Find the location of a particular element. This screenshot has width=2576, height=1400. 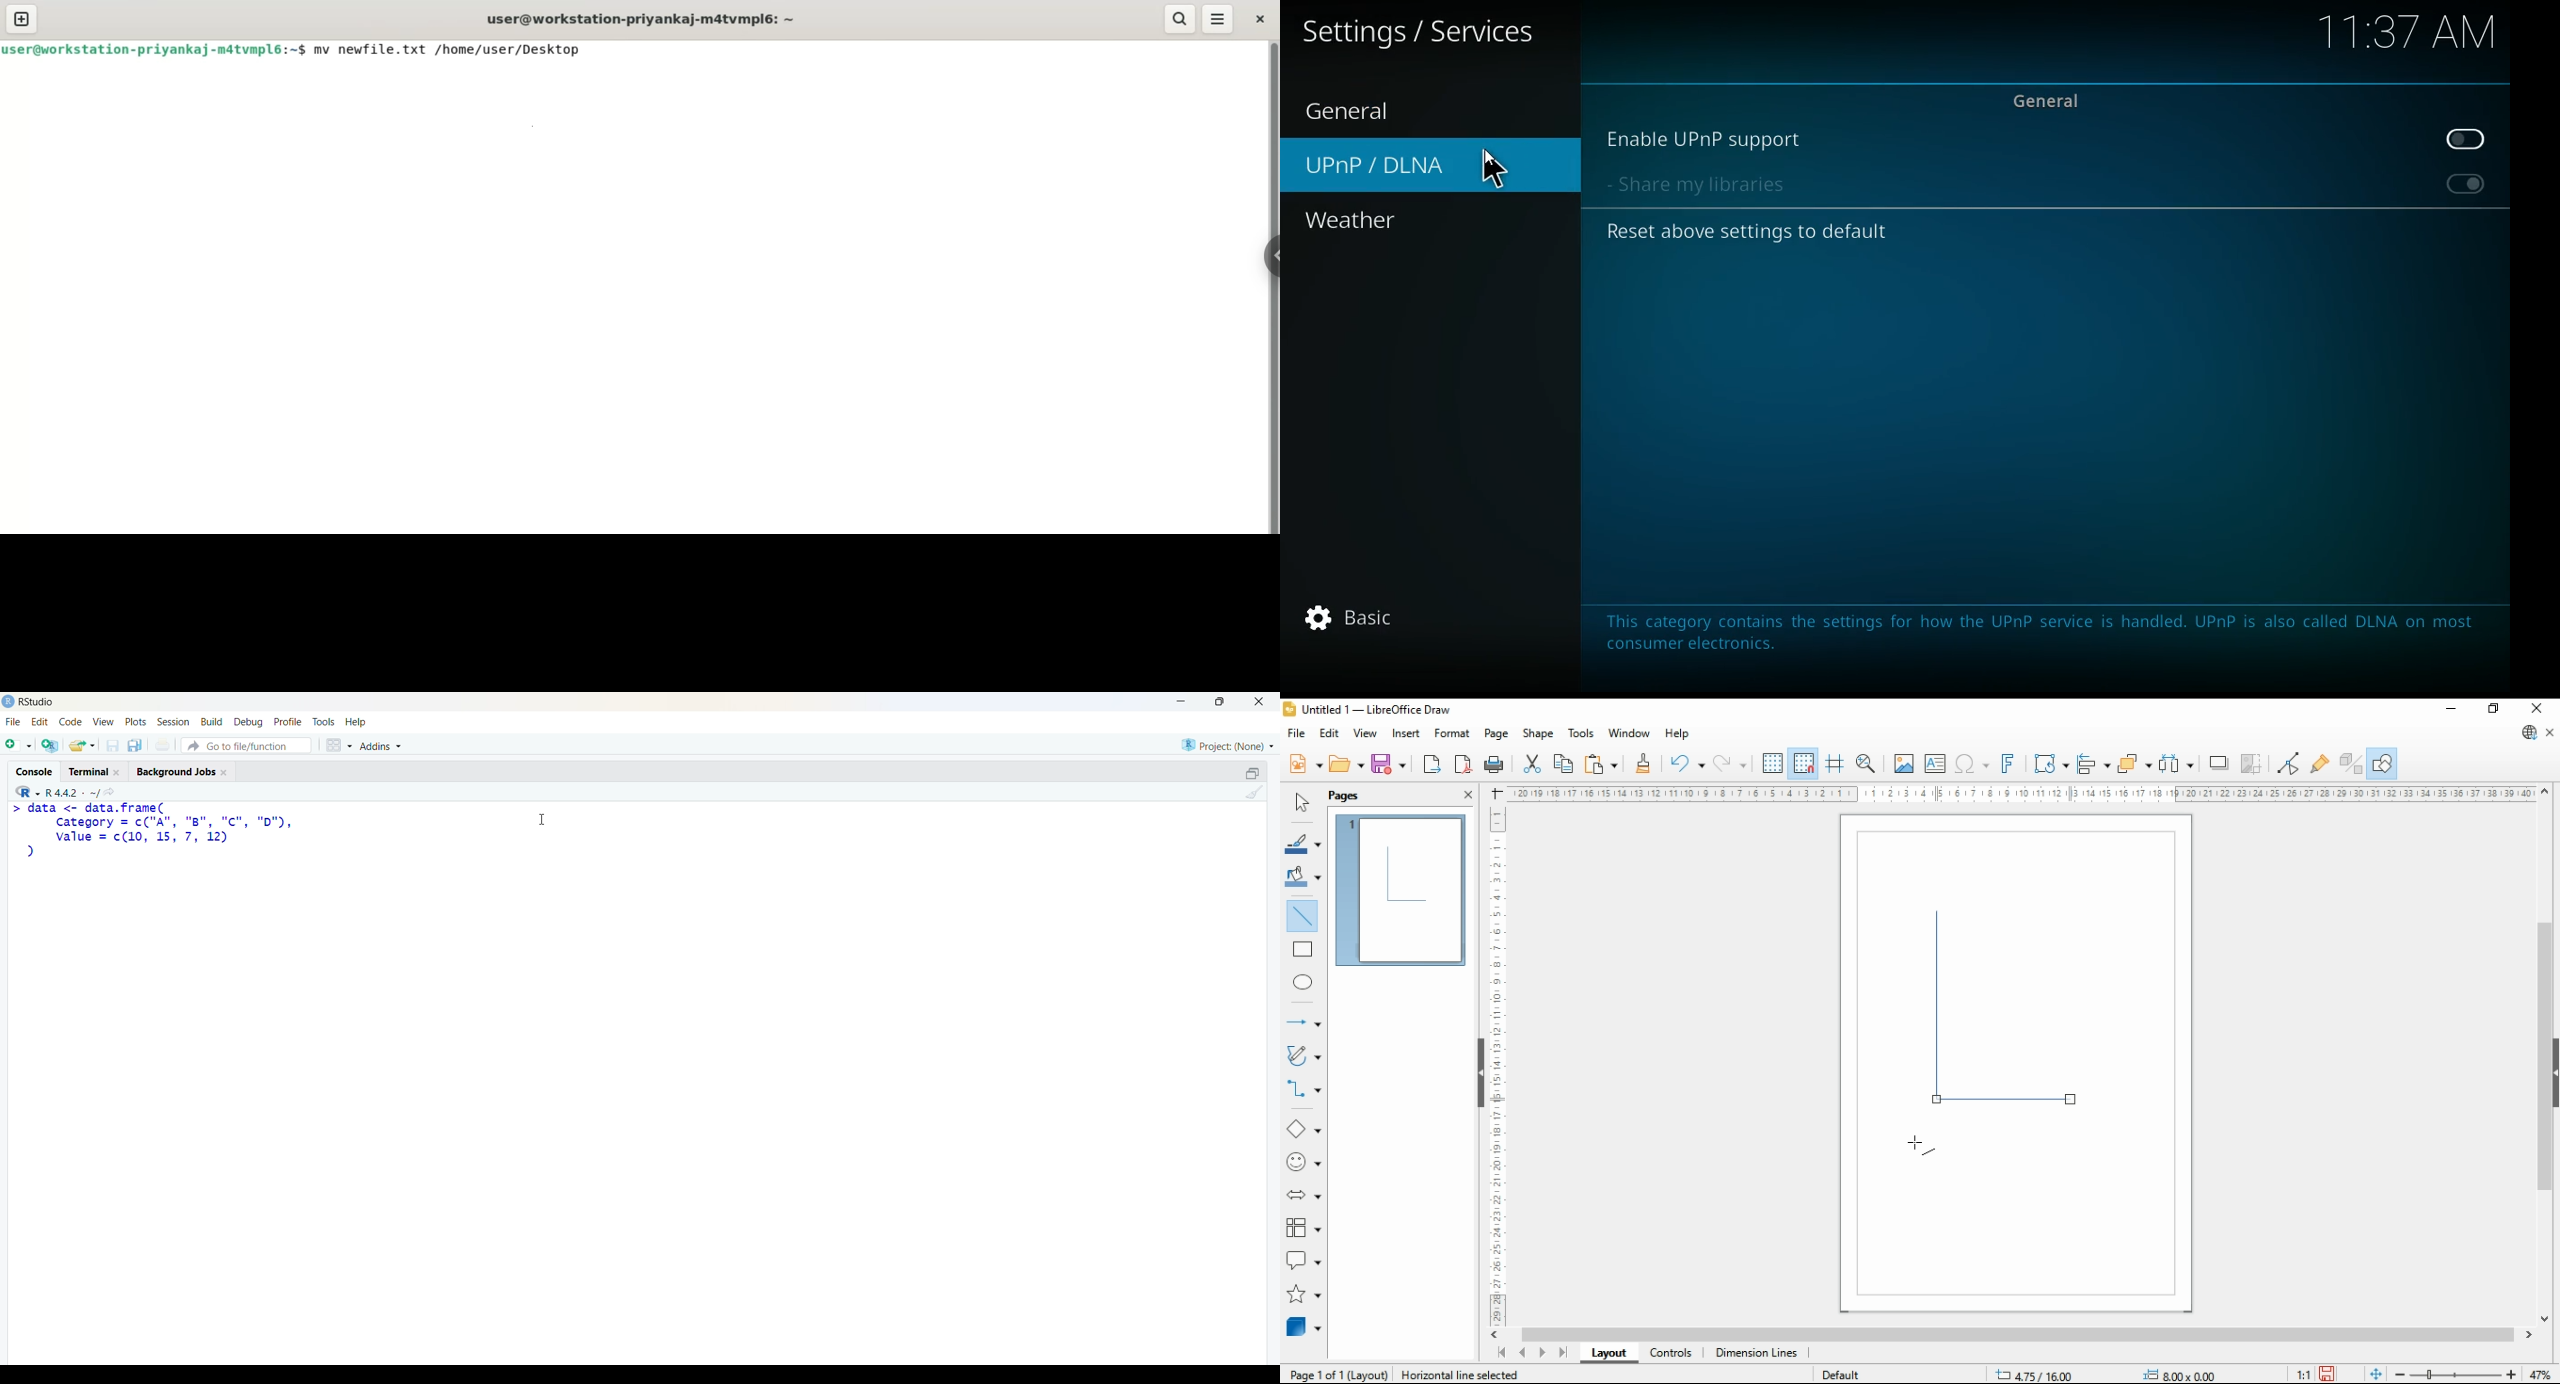

view is located at coordinates (1366, 734).